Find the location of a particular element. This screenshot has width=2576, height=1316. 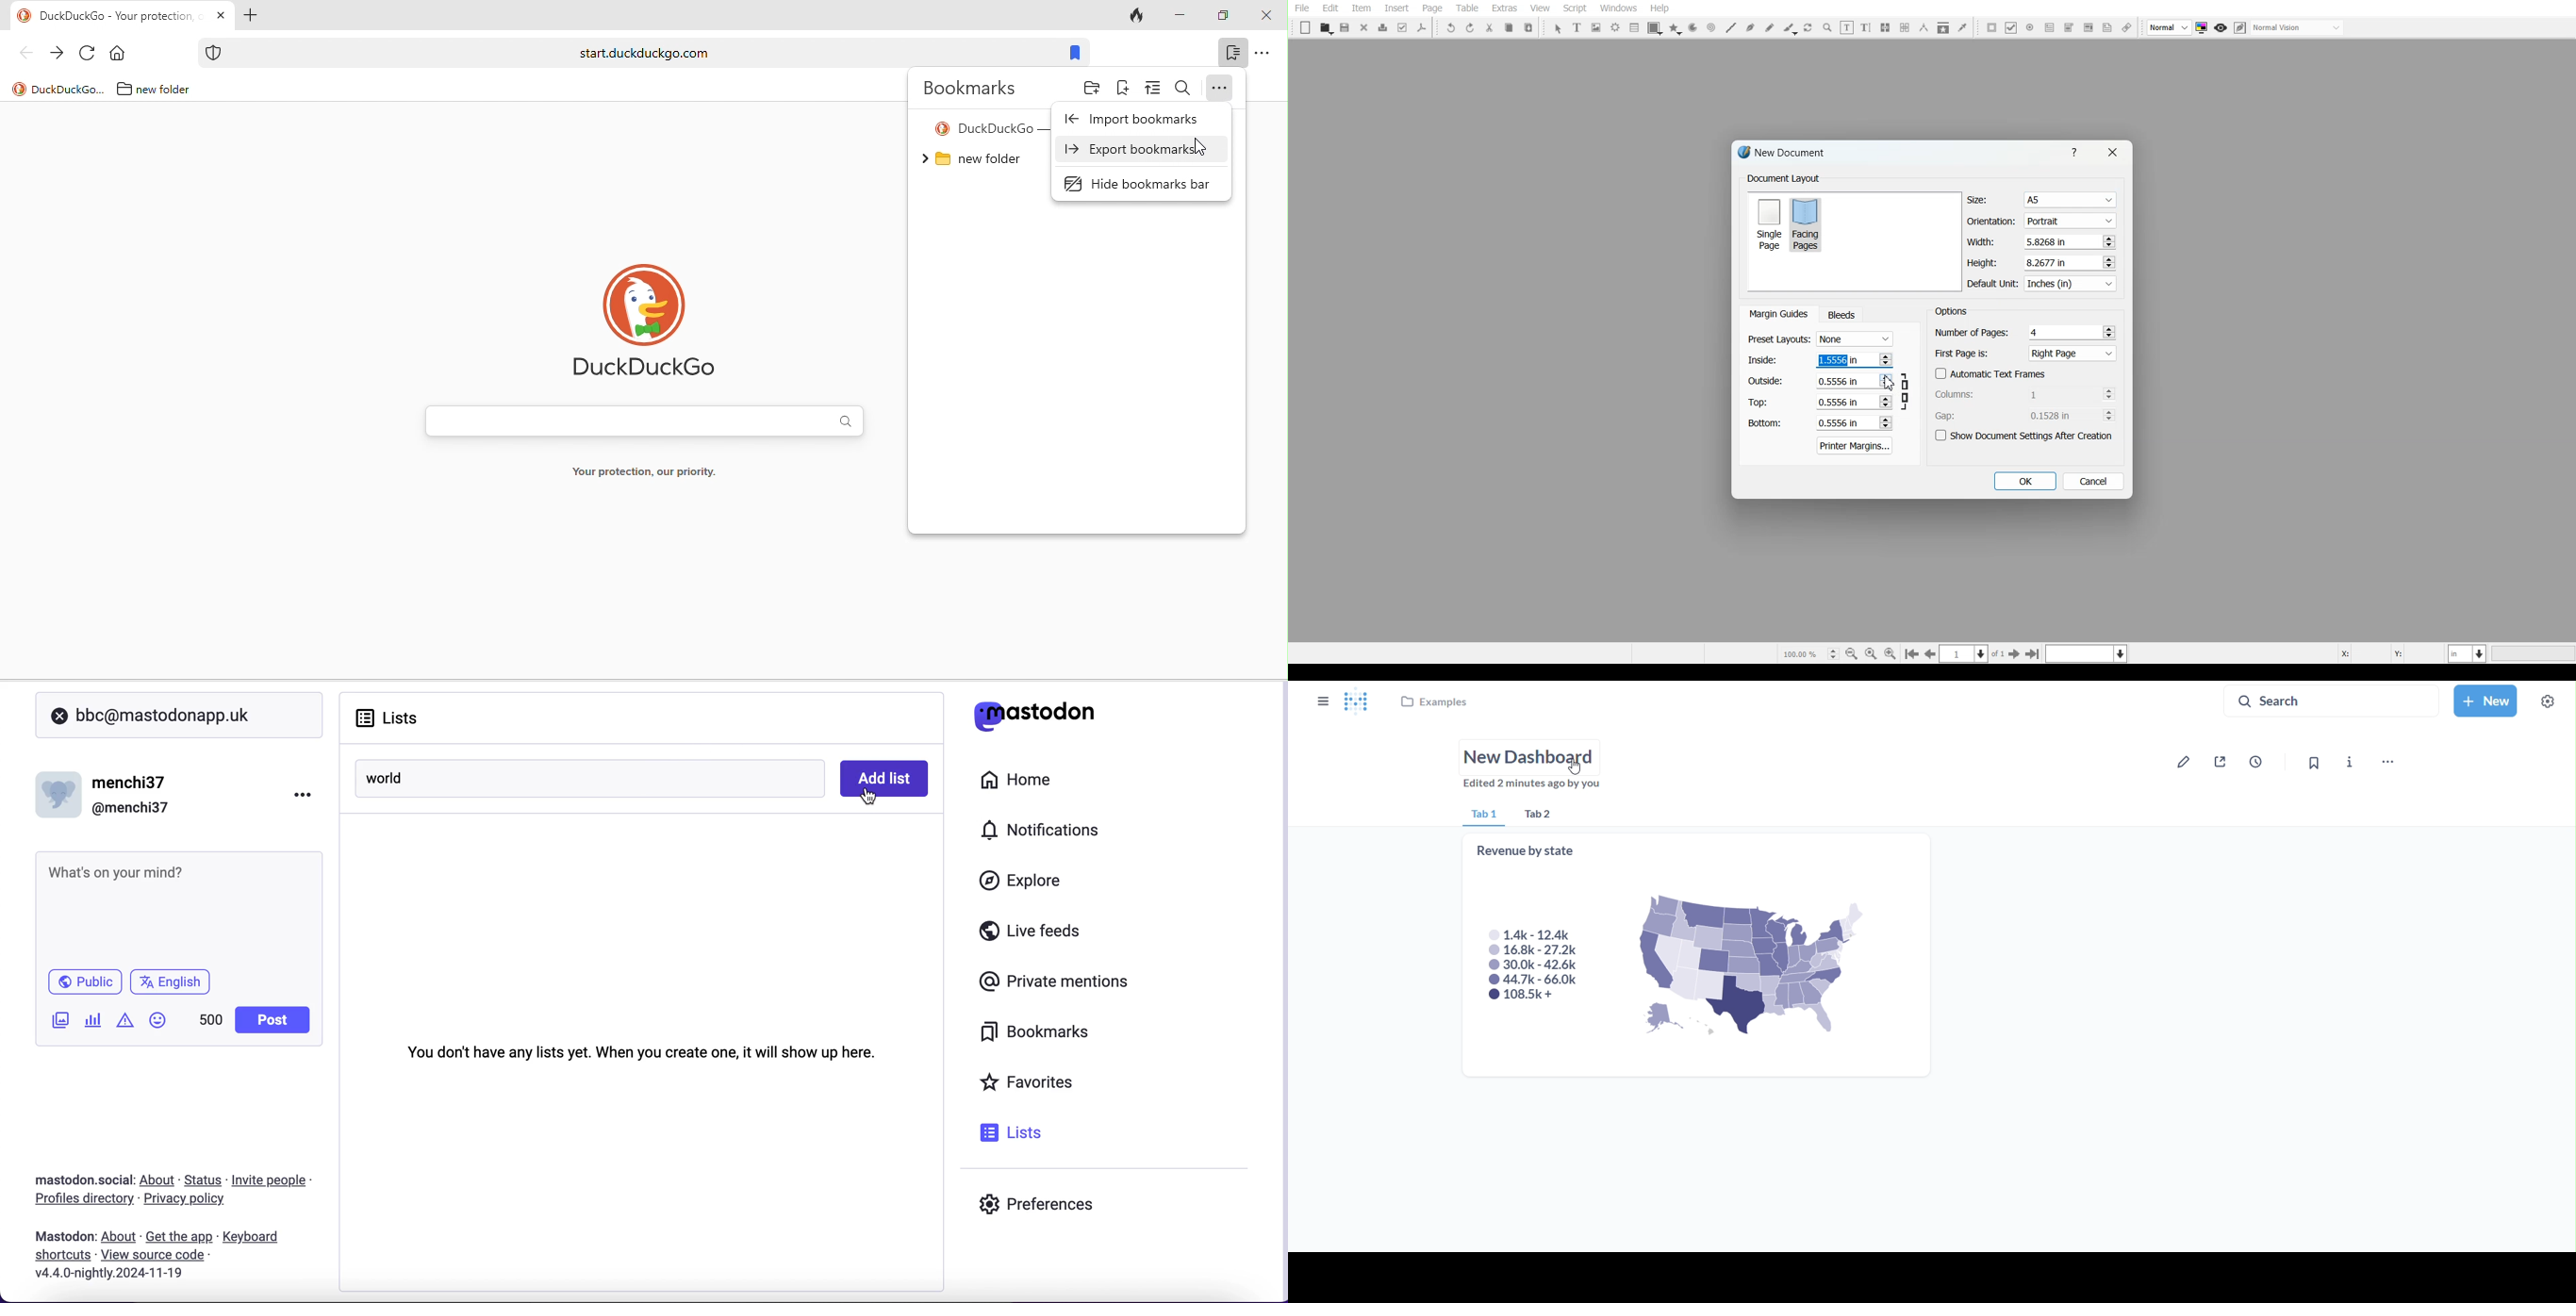

move,trash and more is located at coordinates (2387, 763).